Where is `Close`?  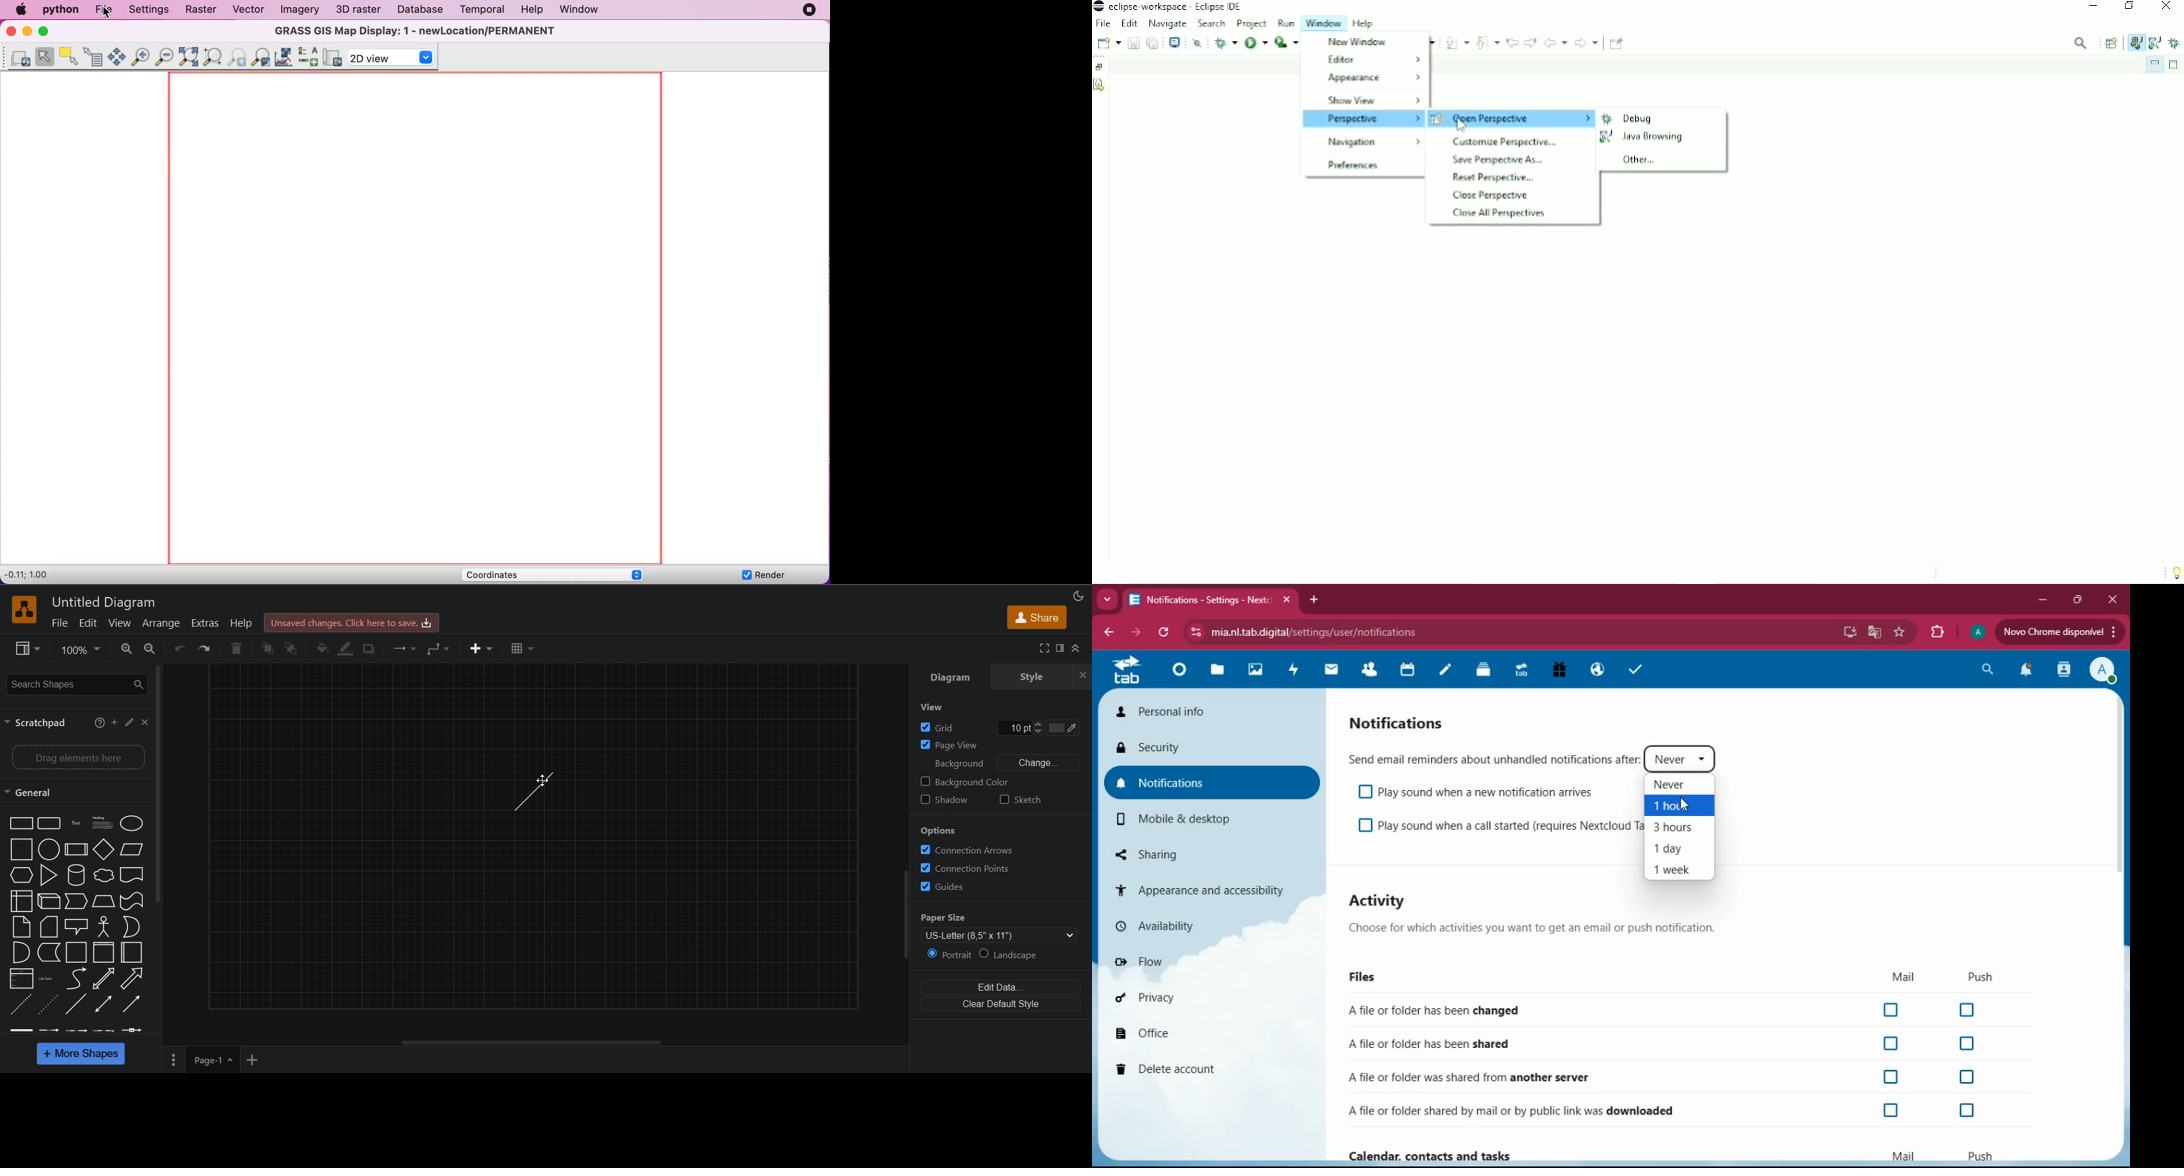
Close is located at coordinates (2167, 8).